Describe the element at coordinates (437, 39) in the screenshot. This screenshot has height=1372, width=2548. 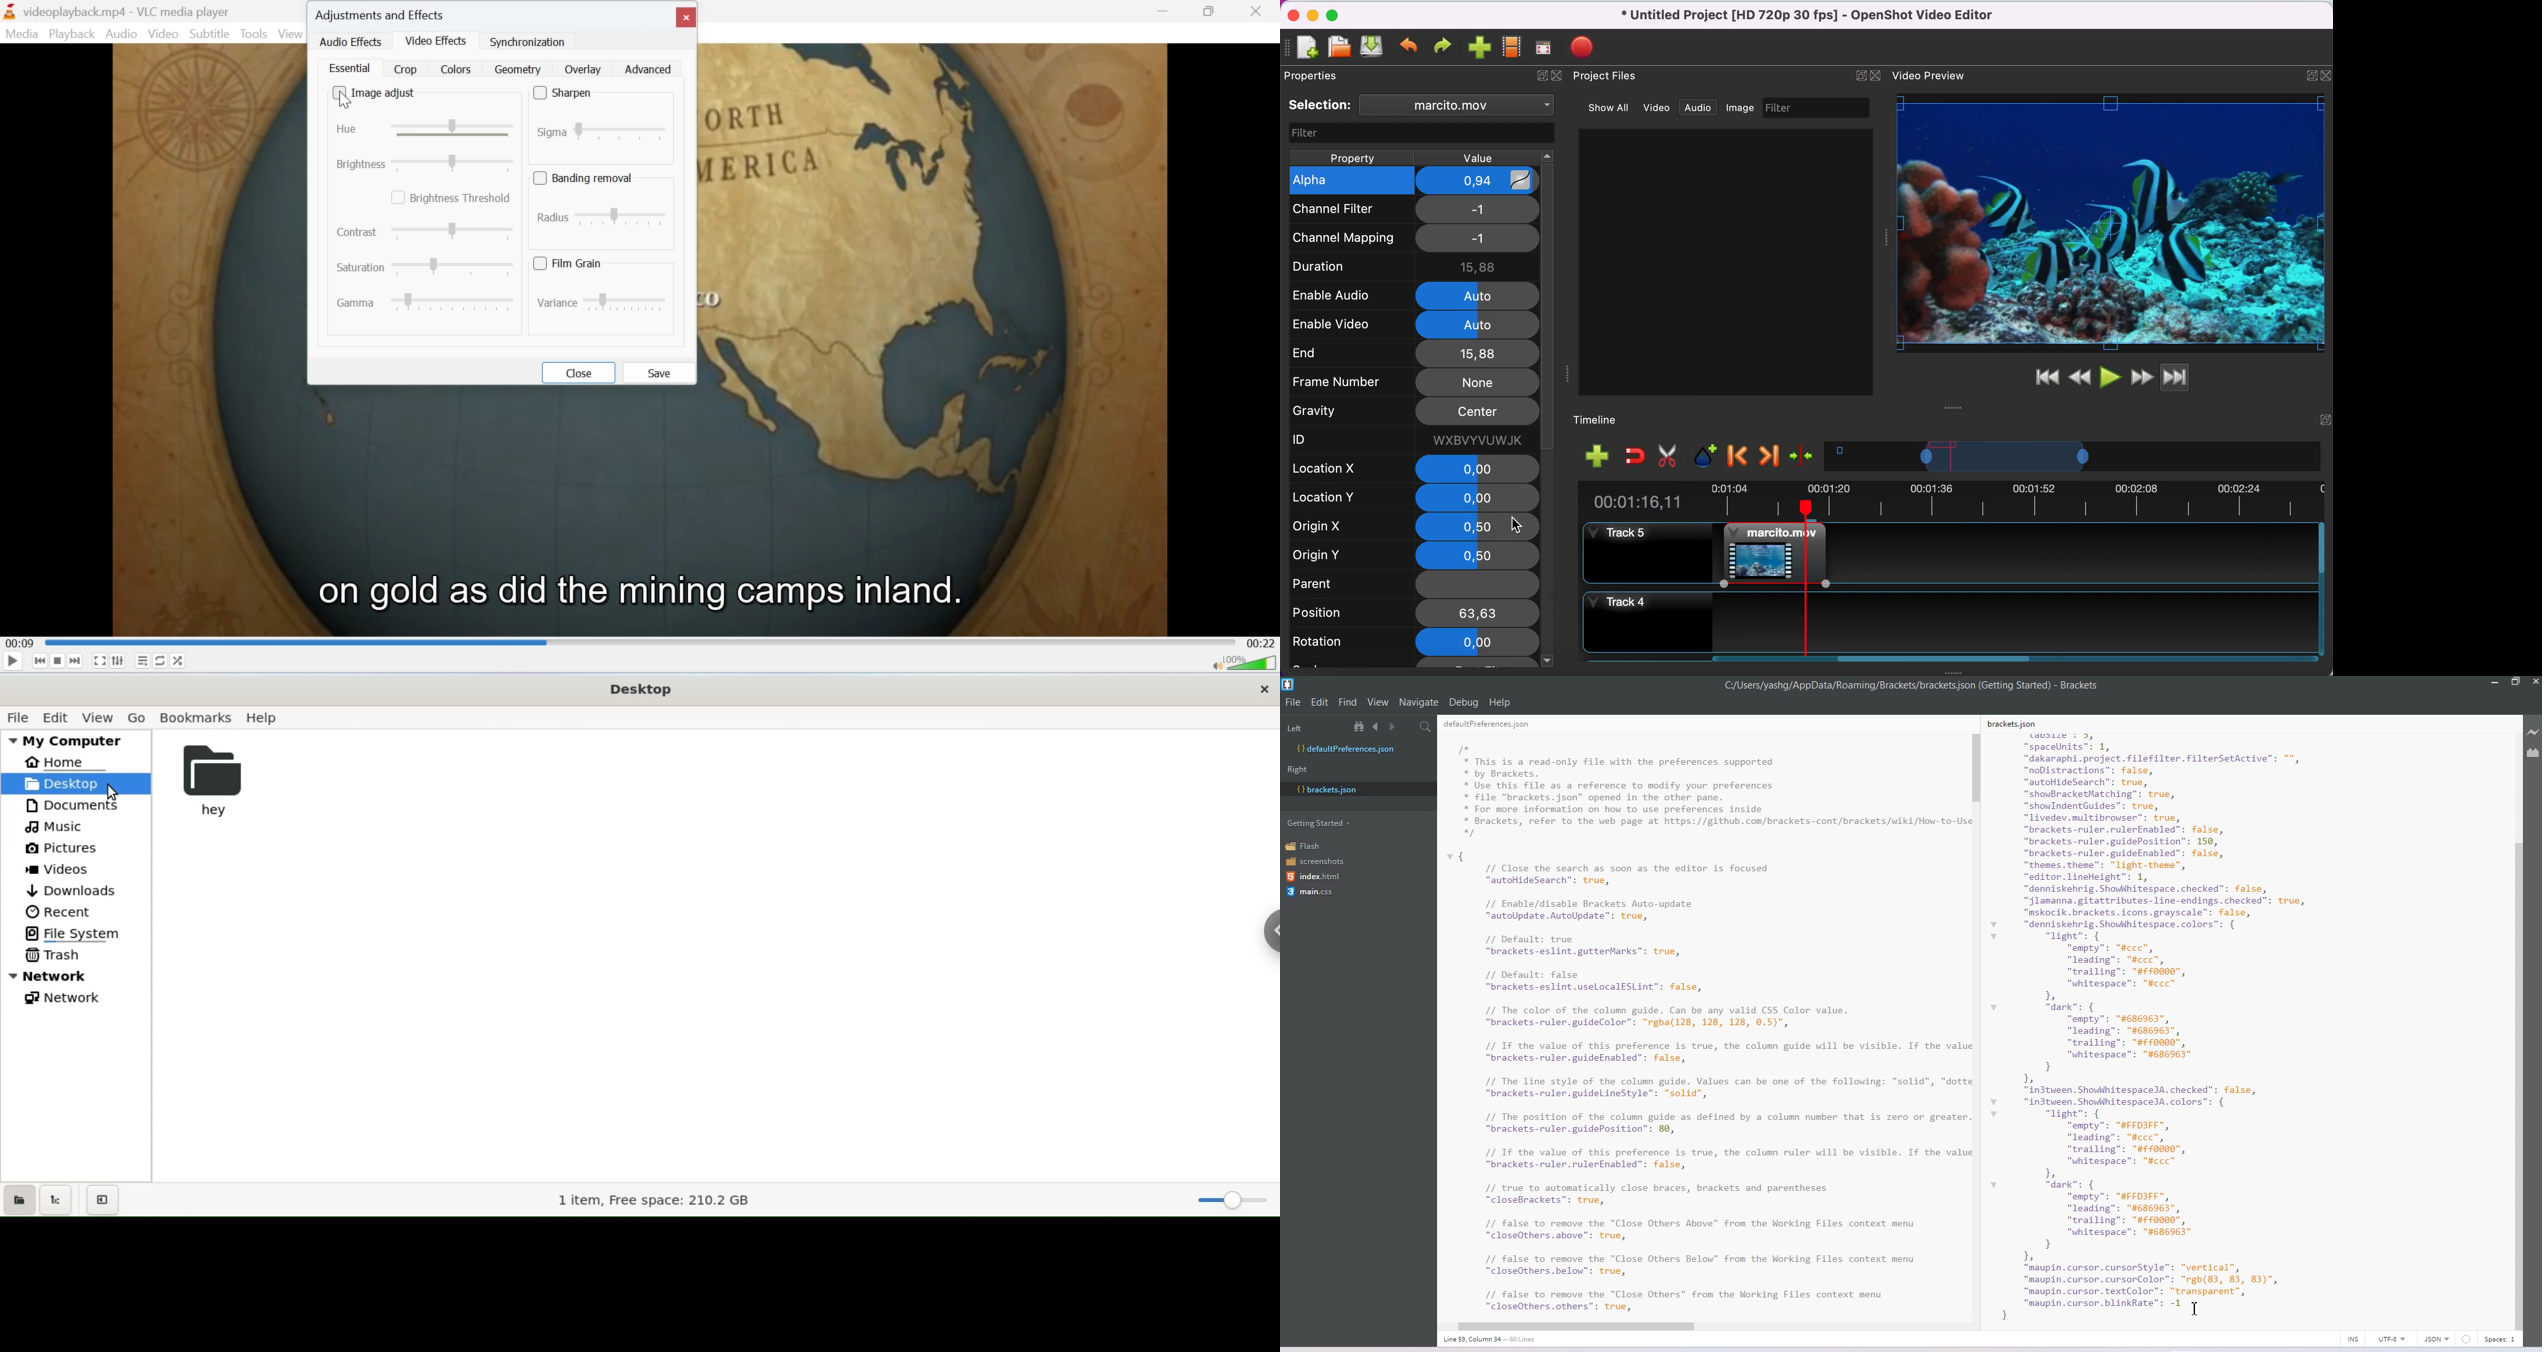
I see `video effects` at that location.